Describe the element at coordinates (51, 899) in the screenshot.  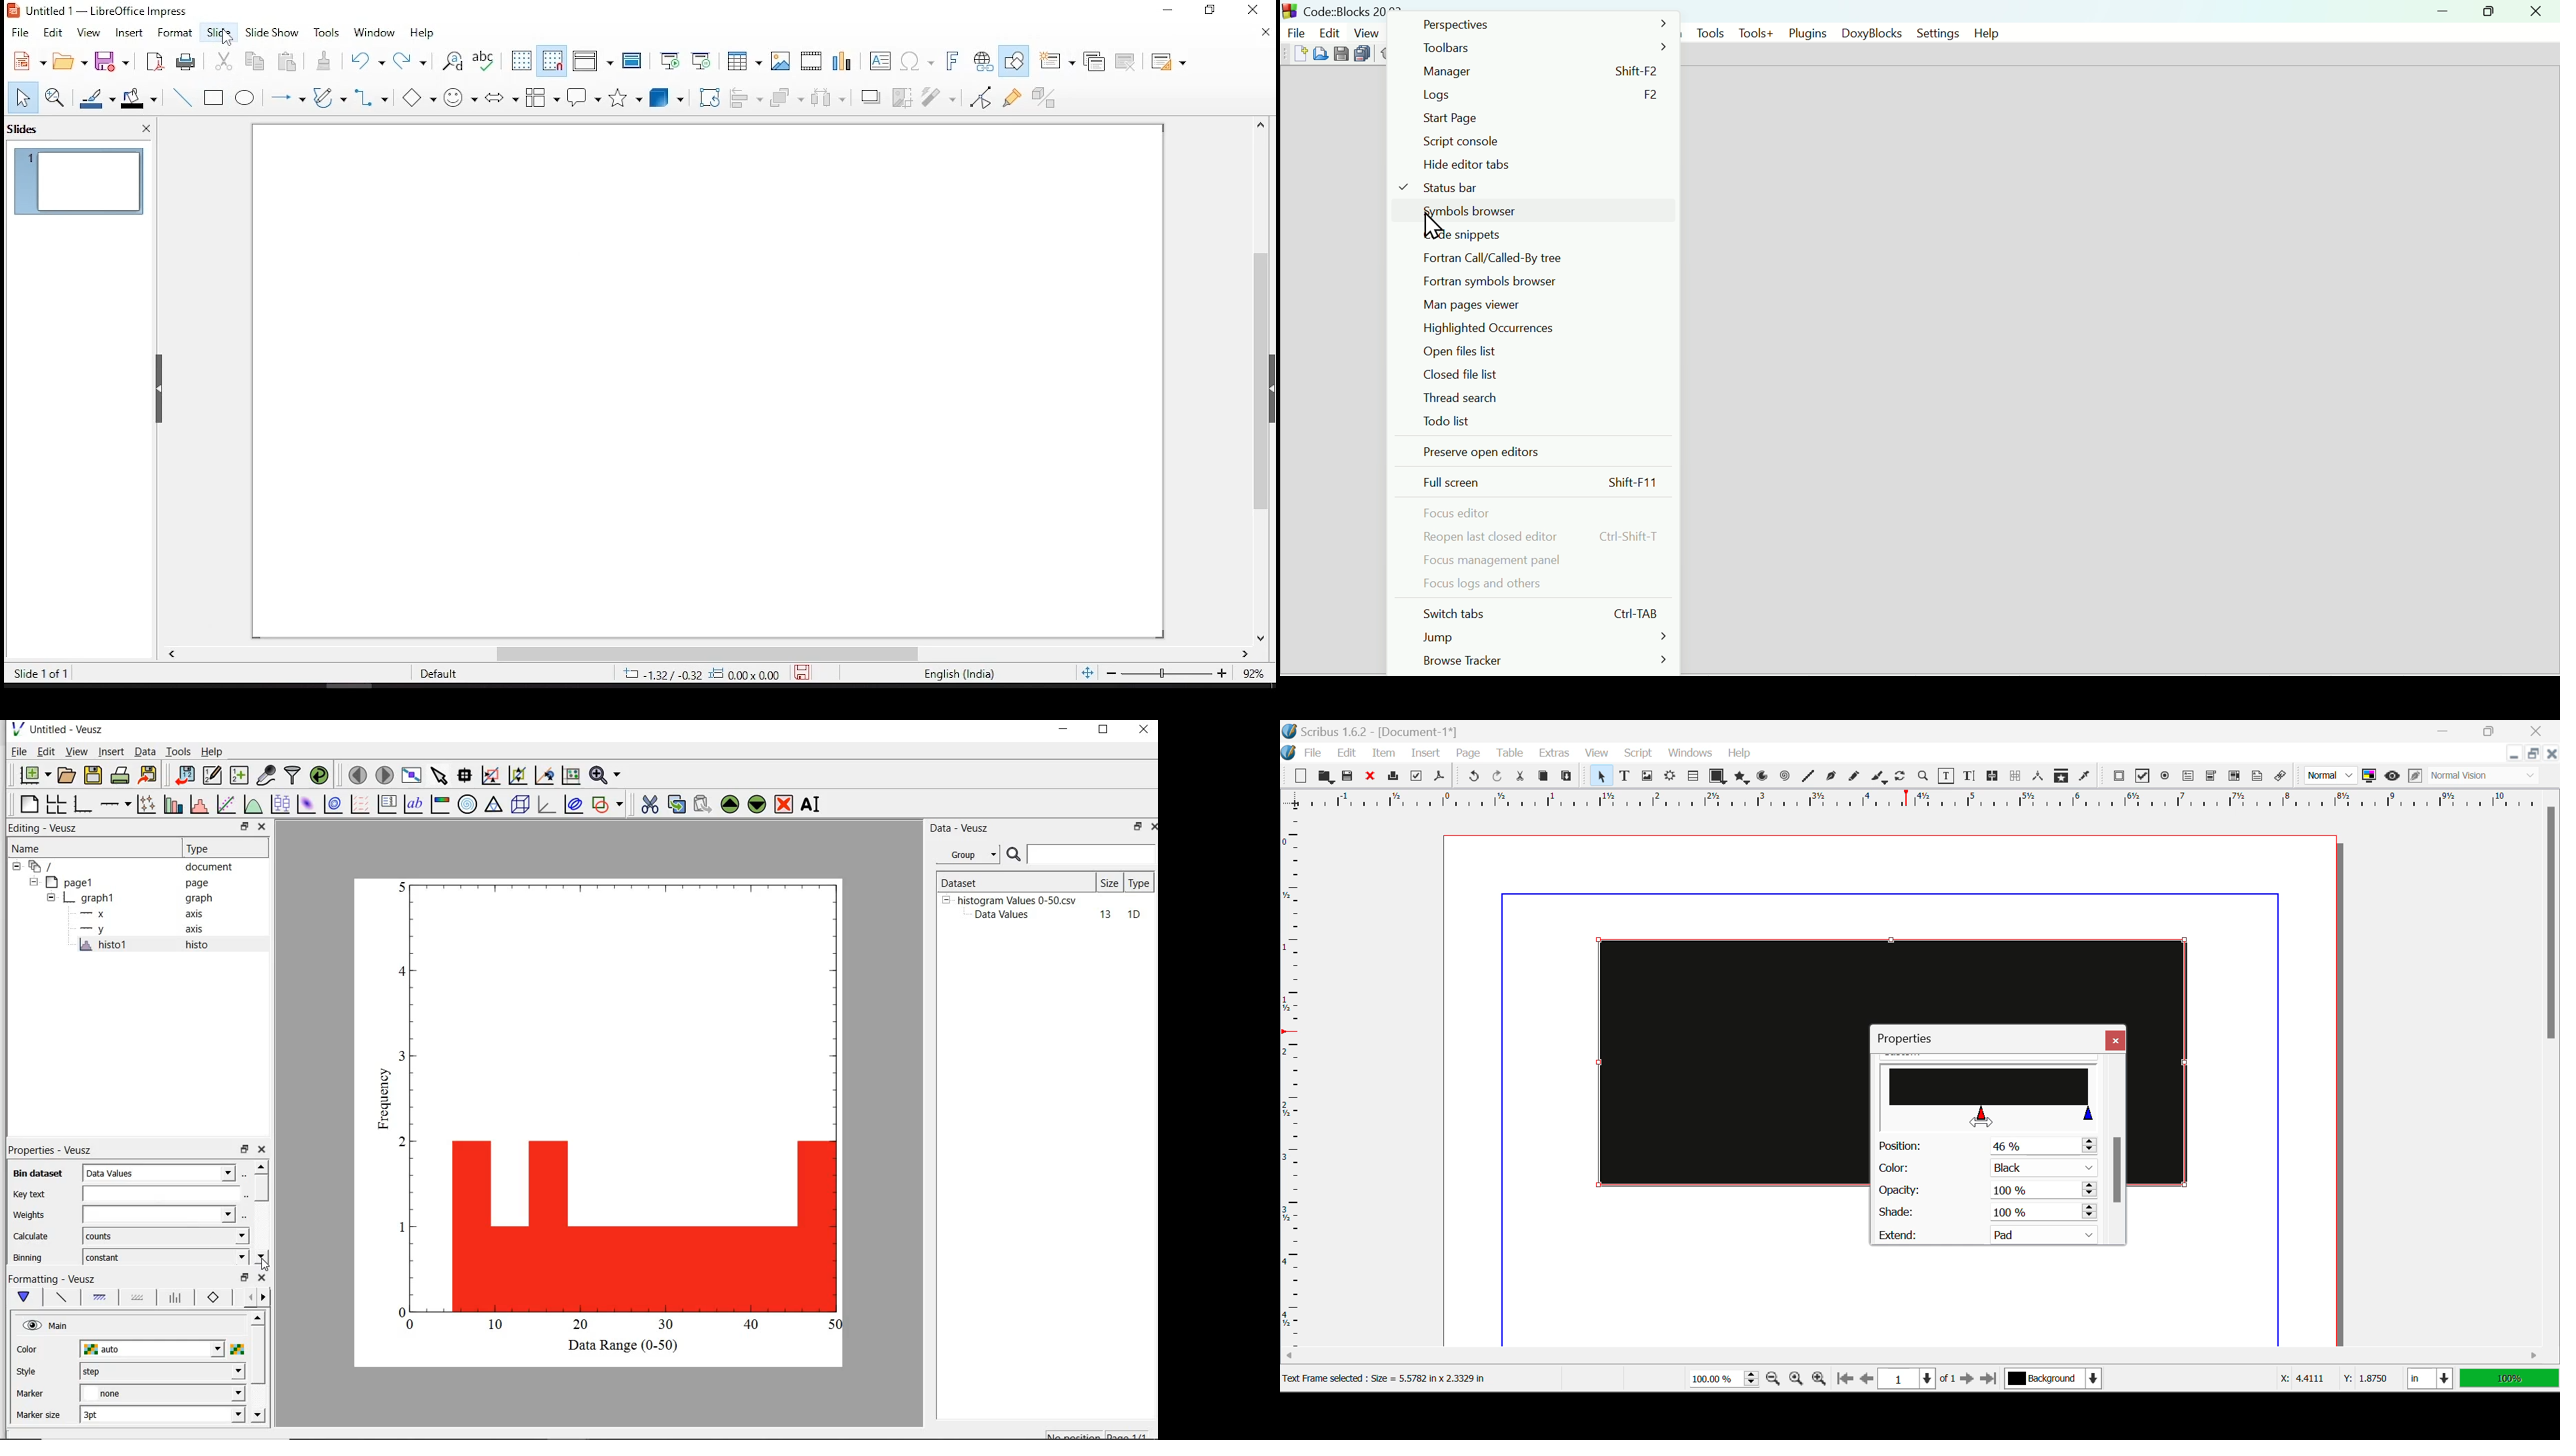
I see `hide` at that location.